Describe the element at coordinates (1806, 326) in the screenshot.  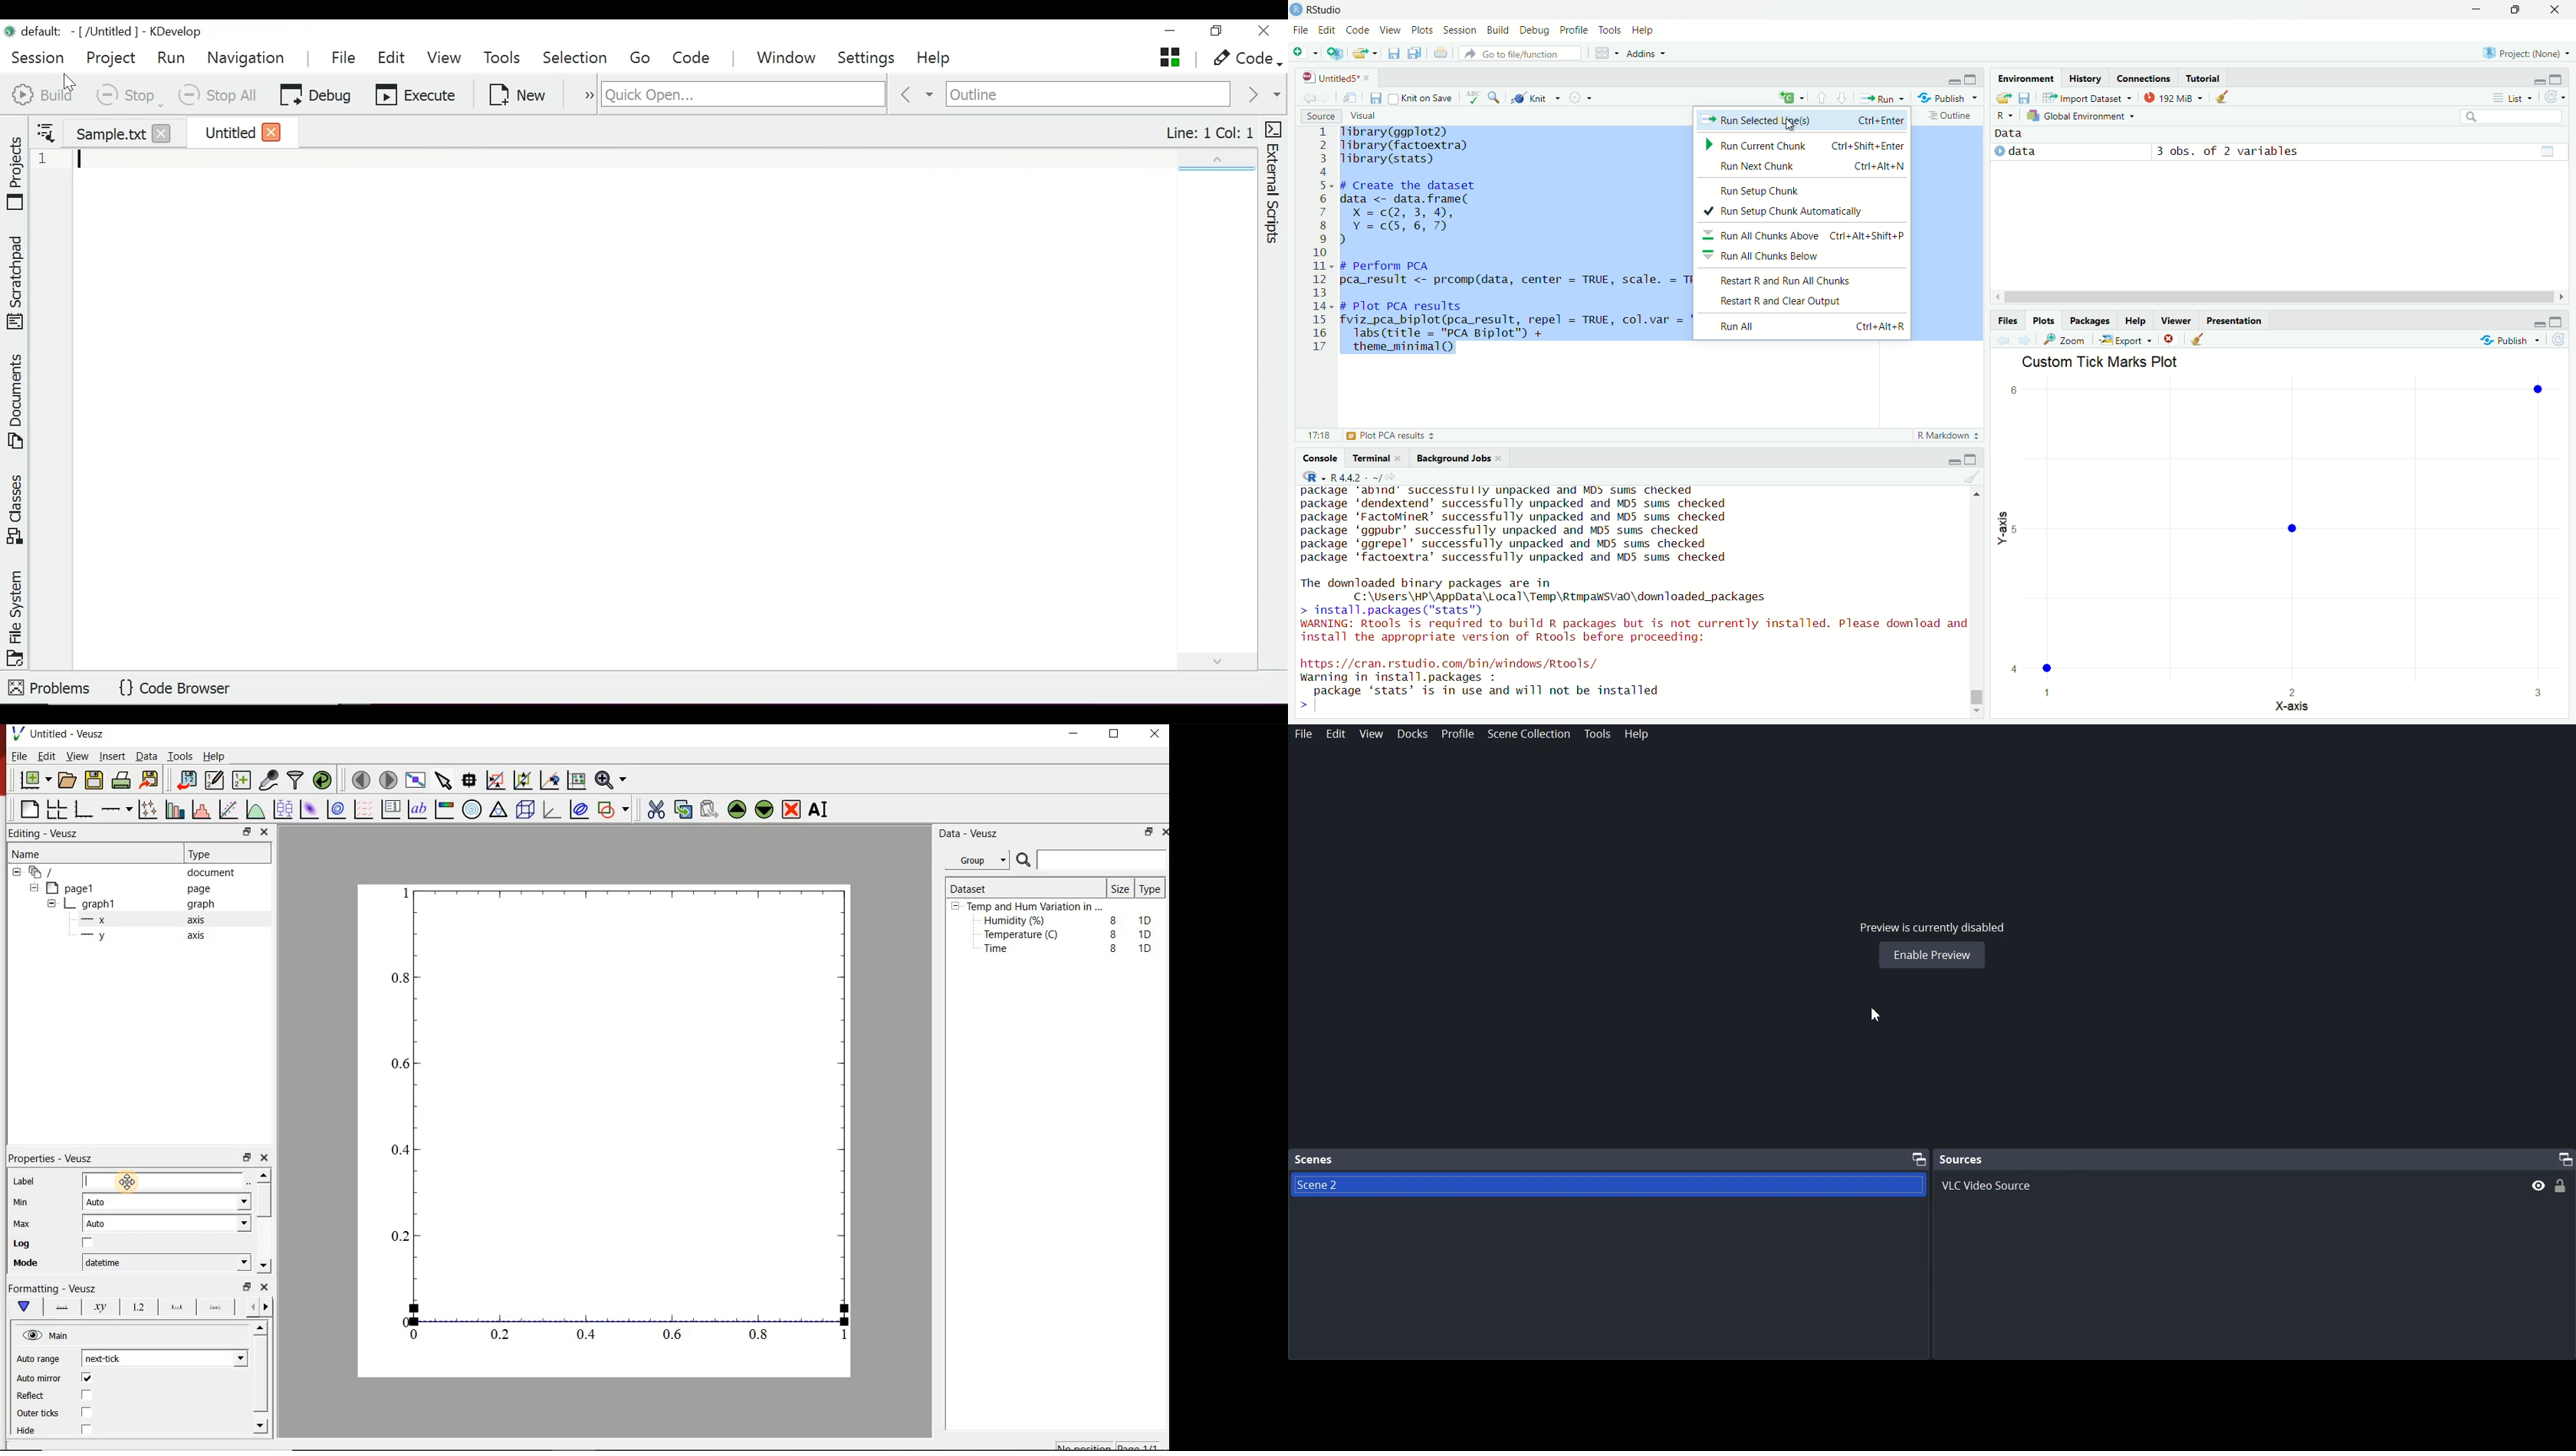
I see `run all` at that location.